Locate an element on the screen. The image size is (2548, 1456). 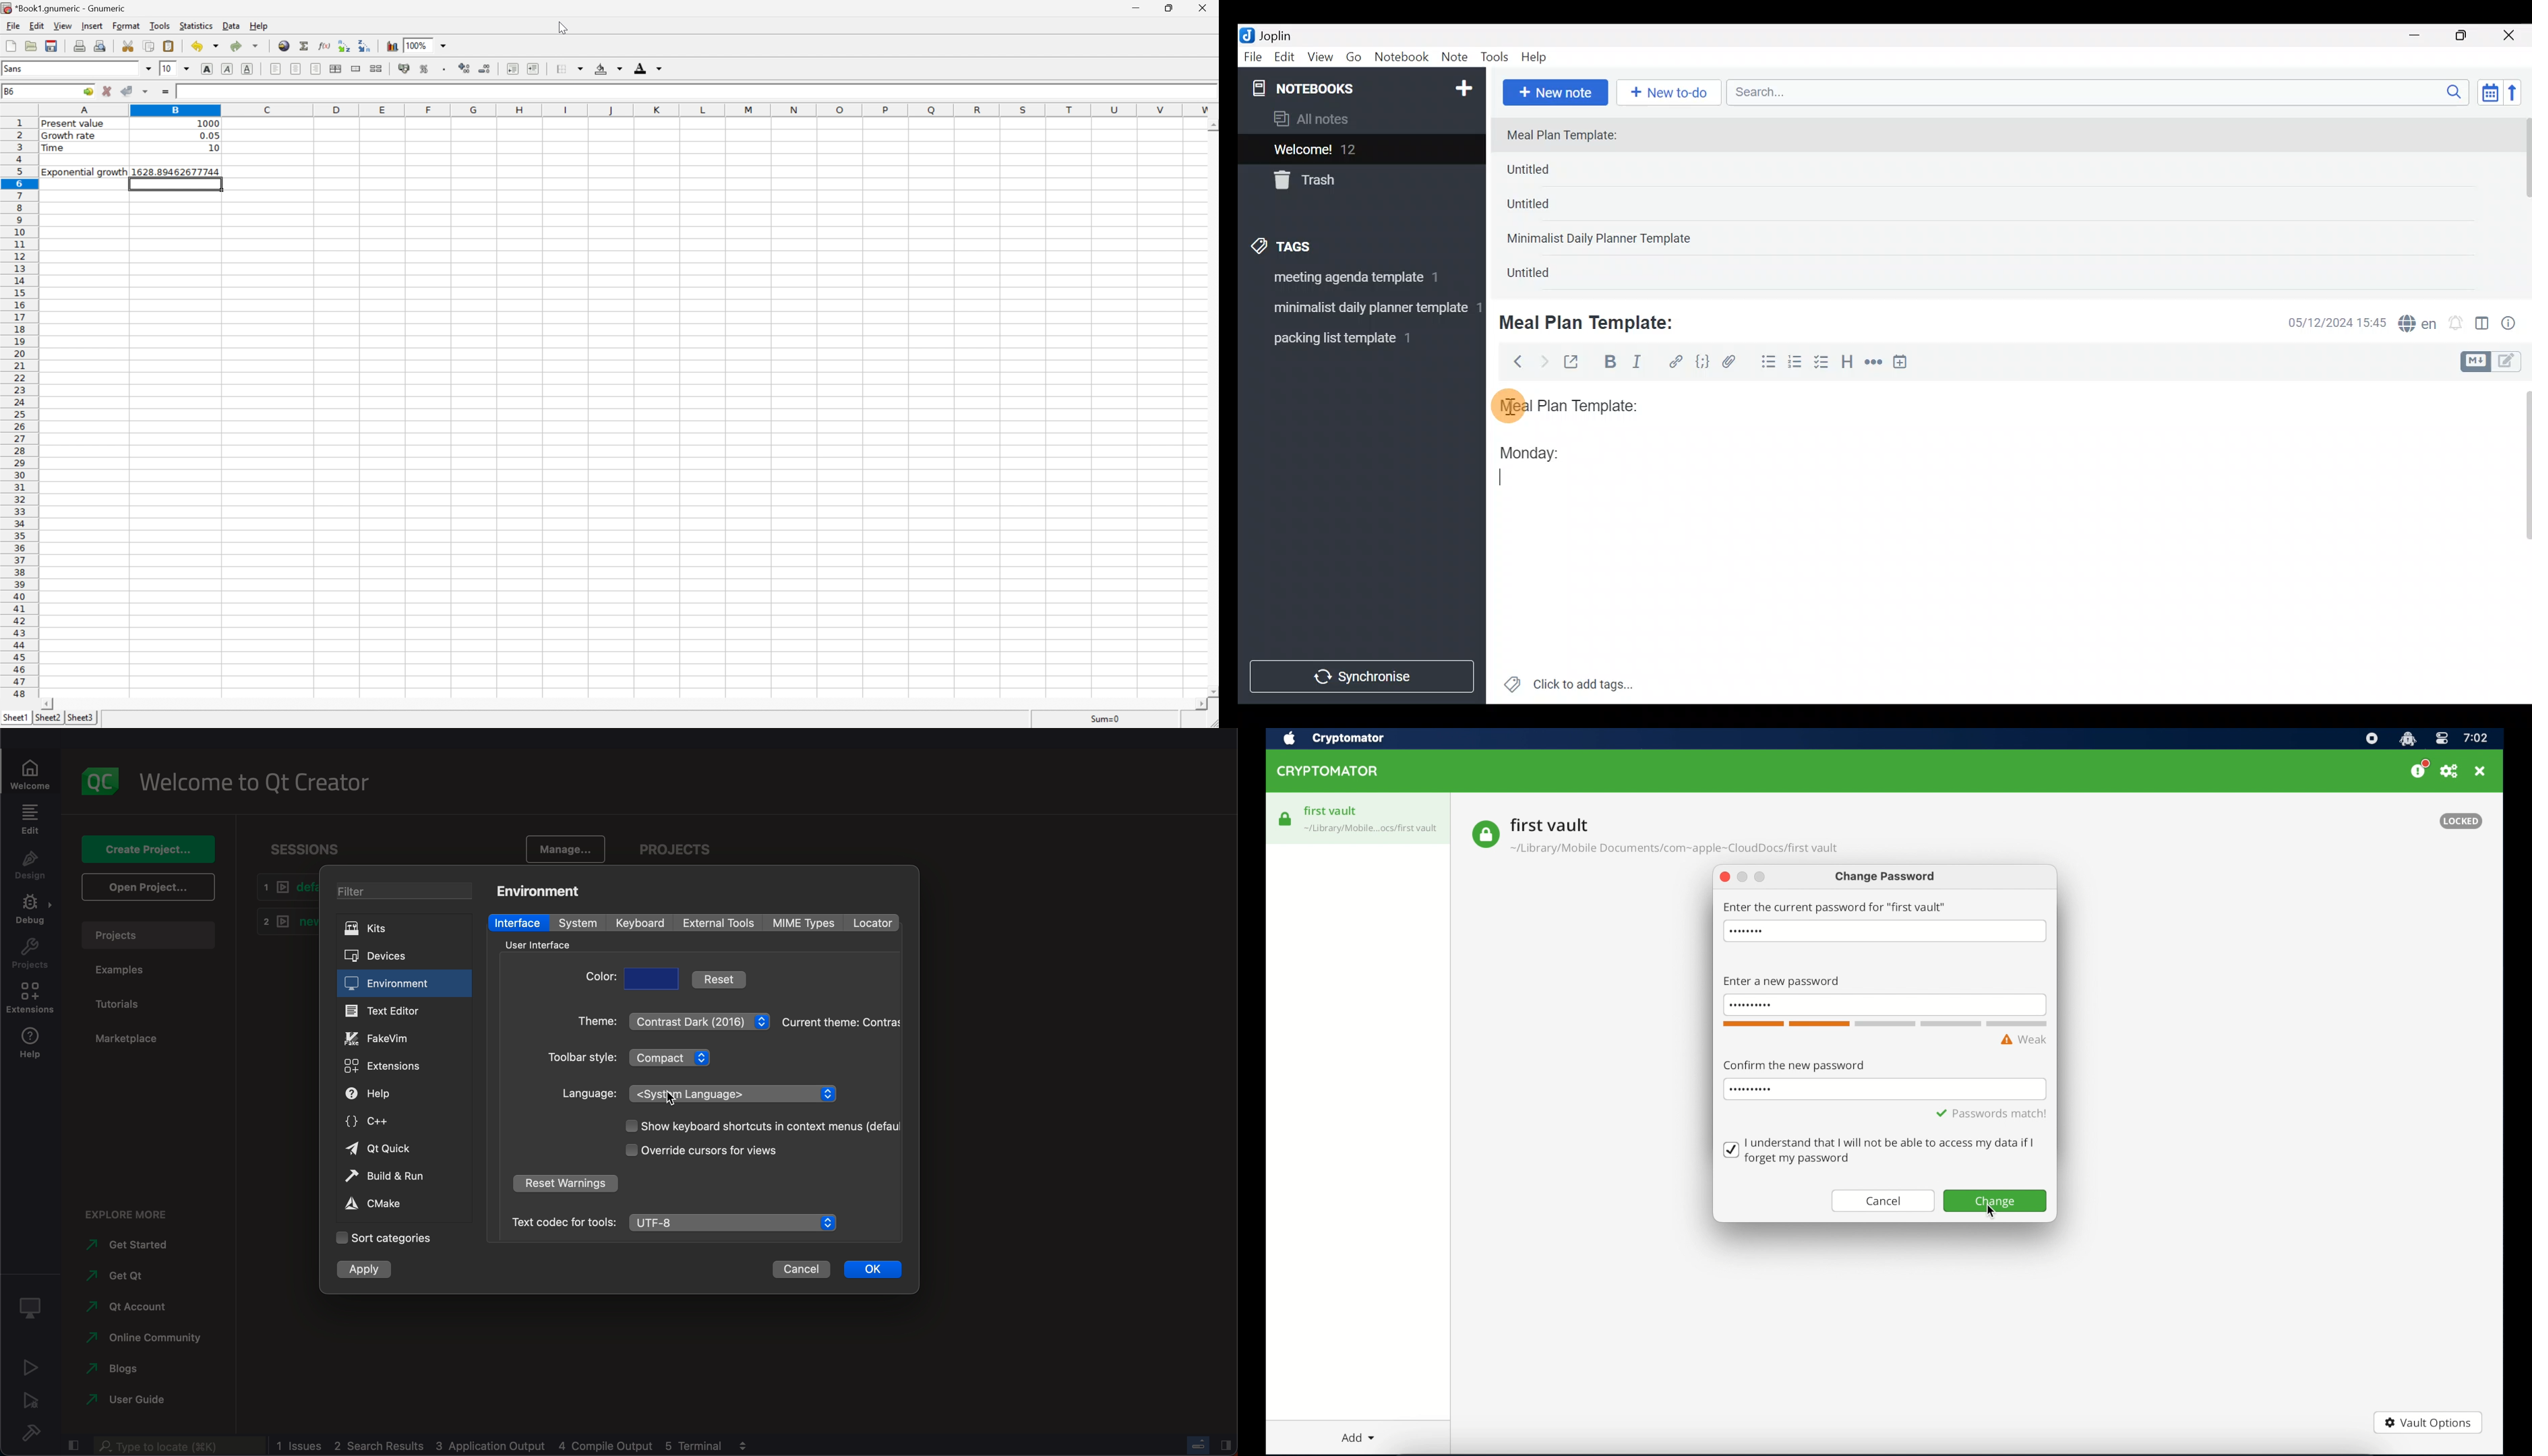
Minimize is located at coordinates (1136, 8).